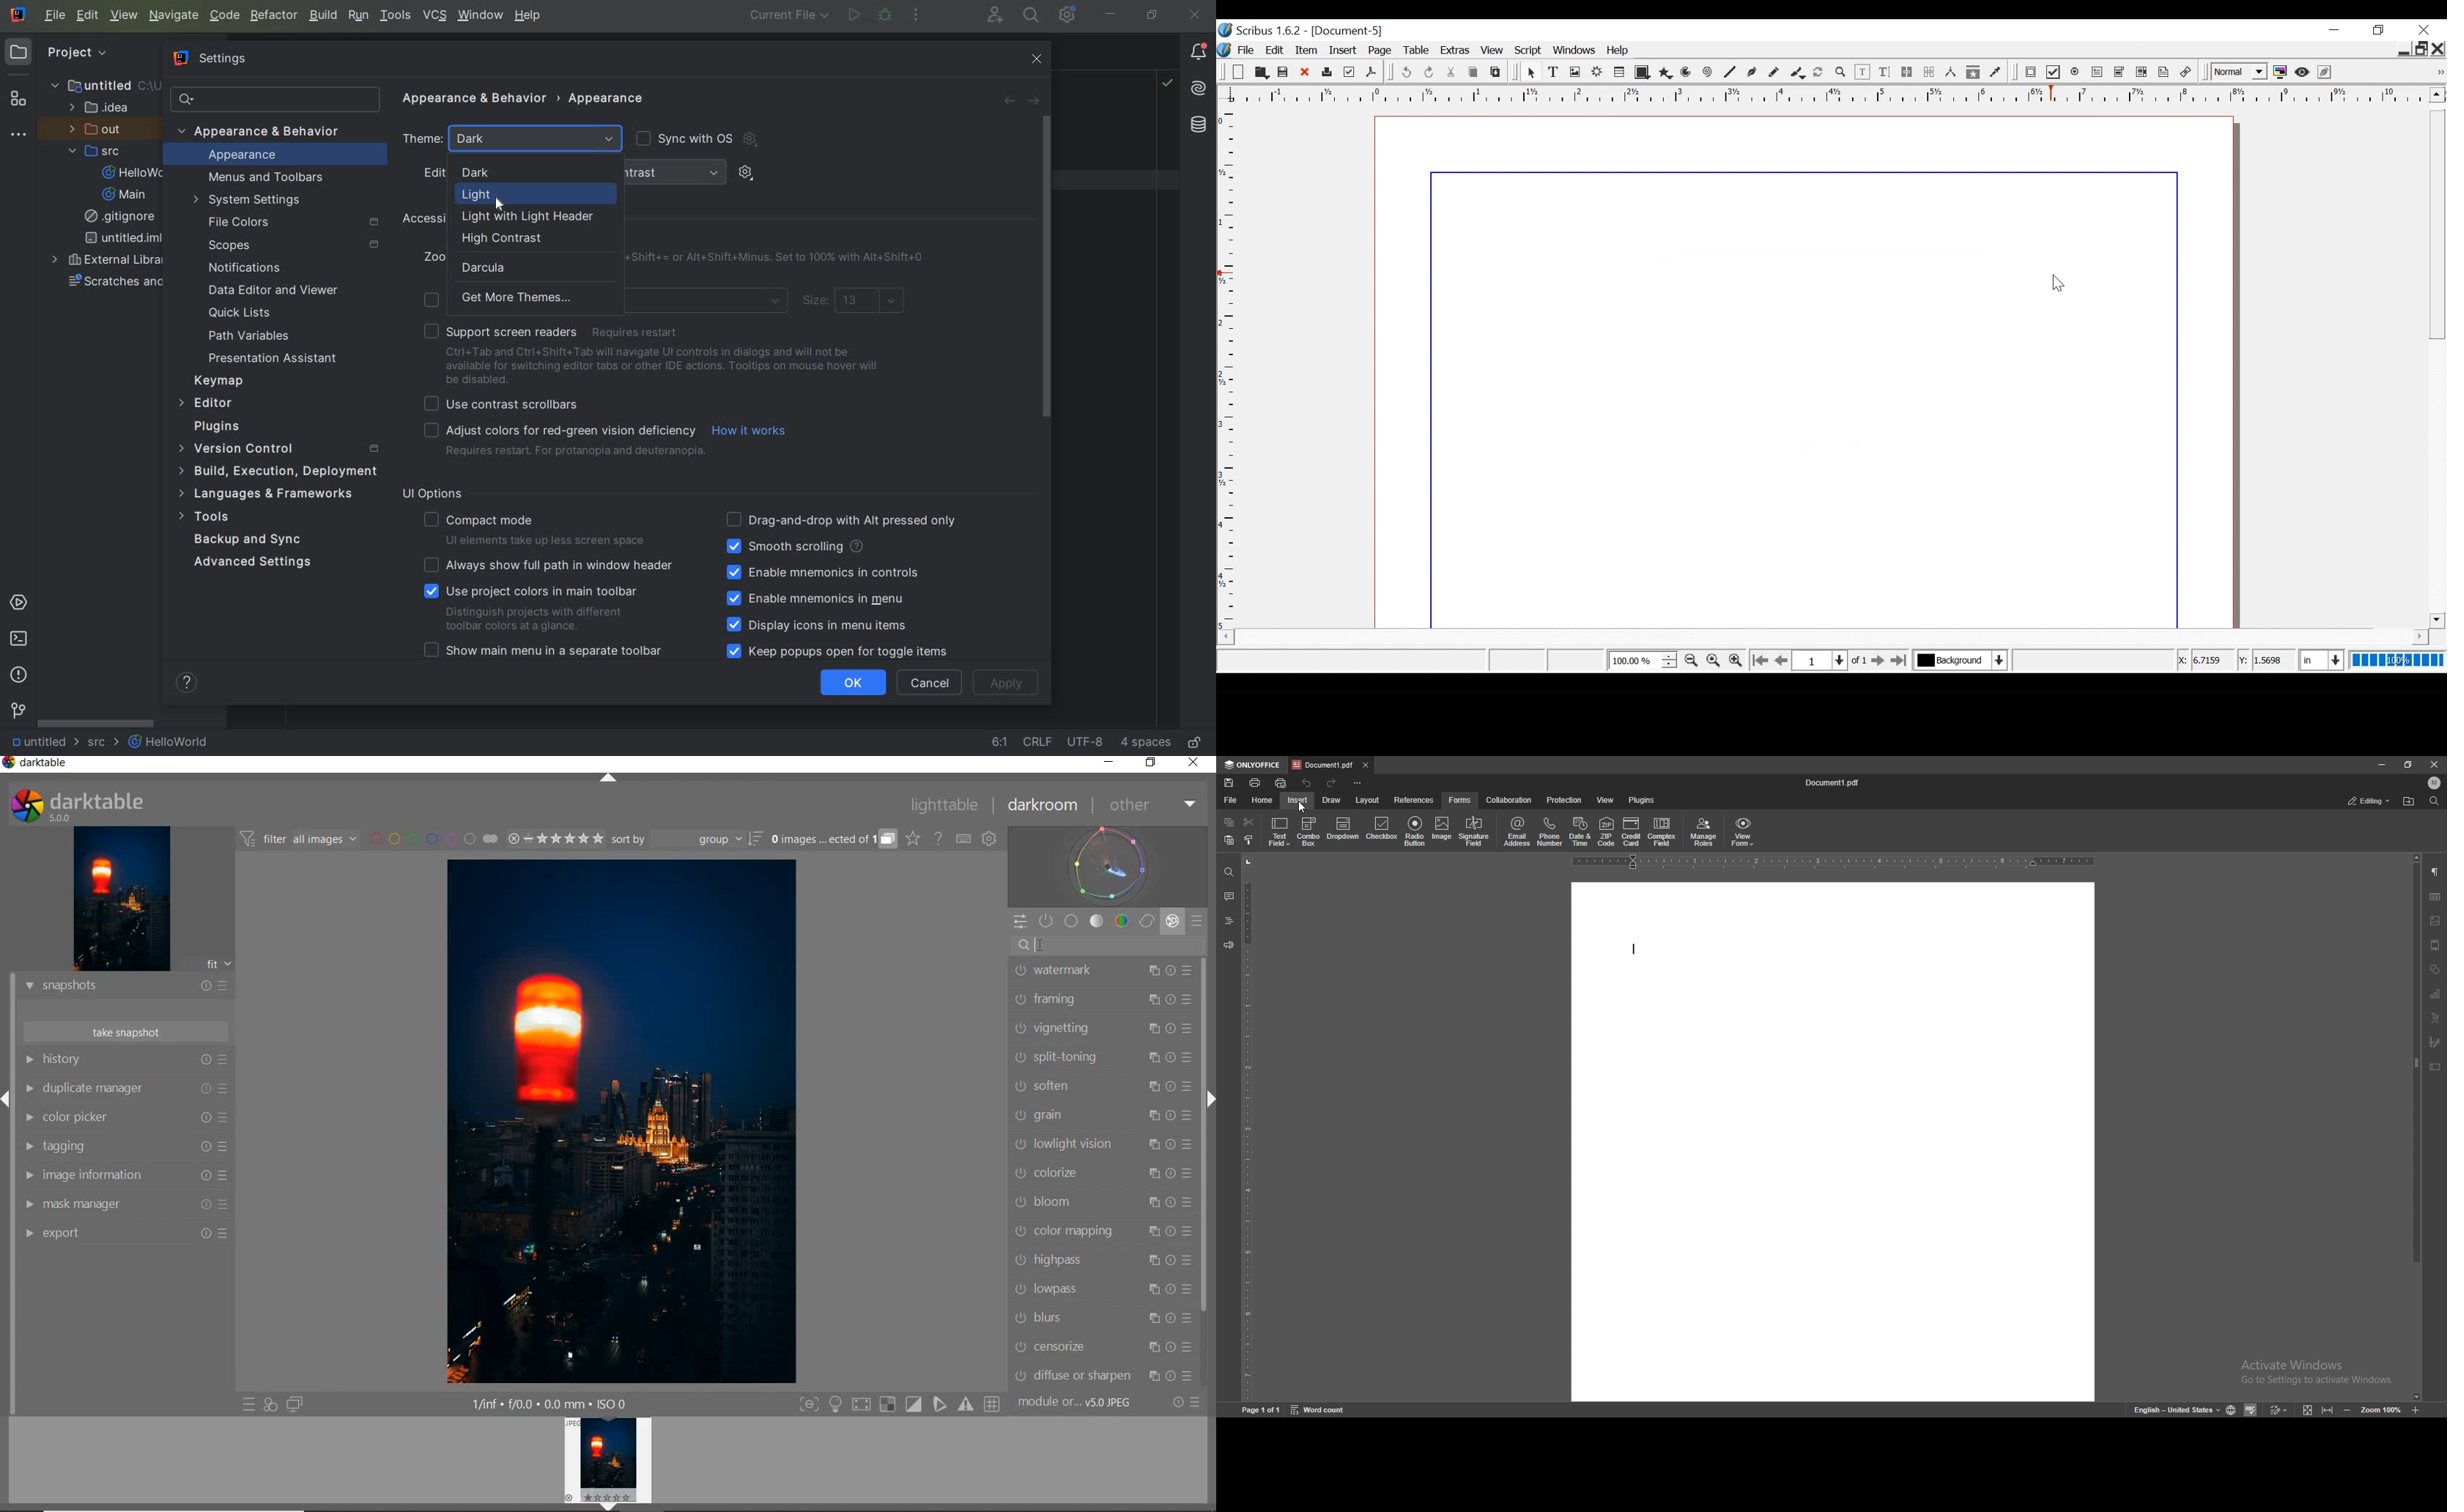 This screenshot has height=1512, width=2464. Describe the element at coordinates (125, 1033) in the screenshot. I see `TAKE SNAPSHOT` at that location.